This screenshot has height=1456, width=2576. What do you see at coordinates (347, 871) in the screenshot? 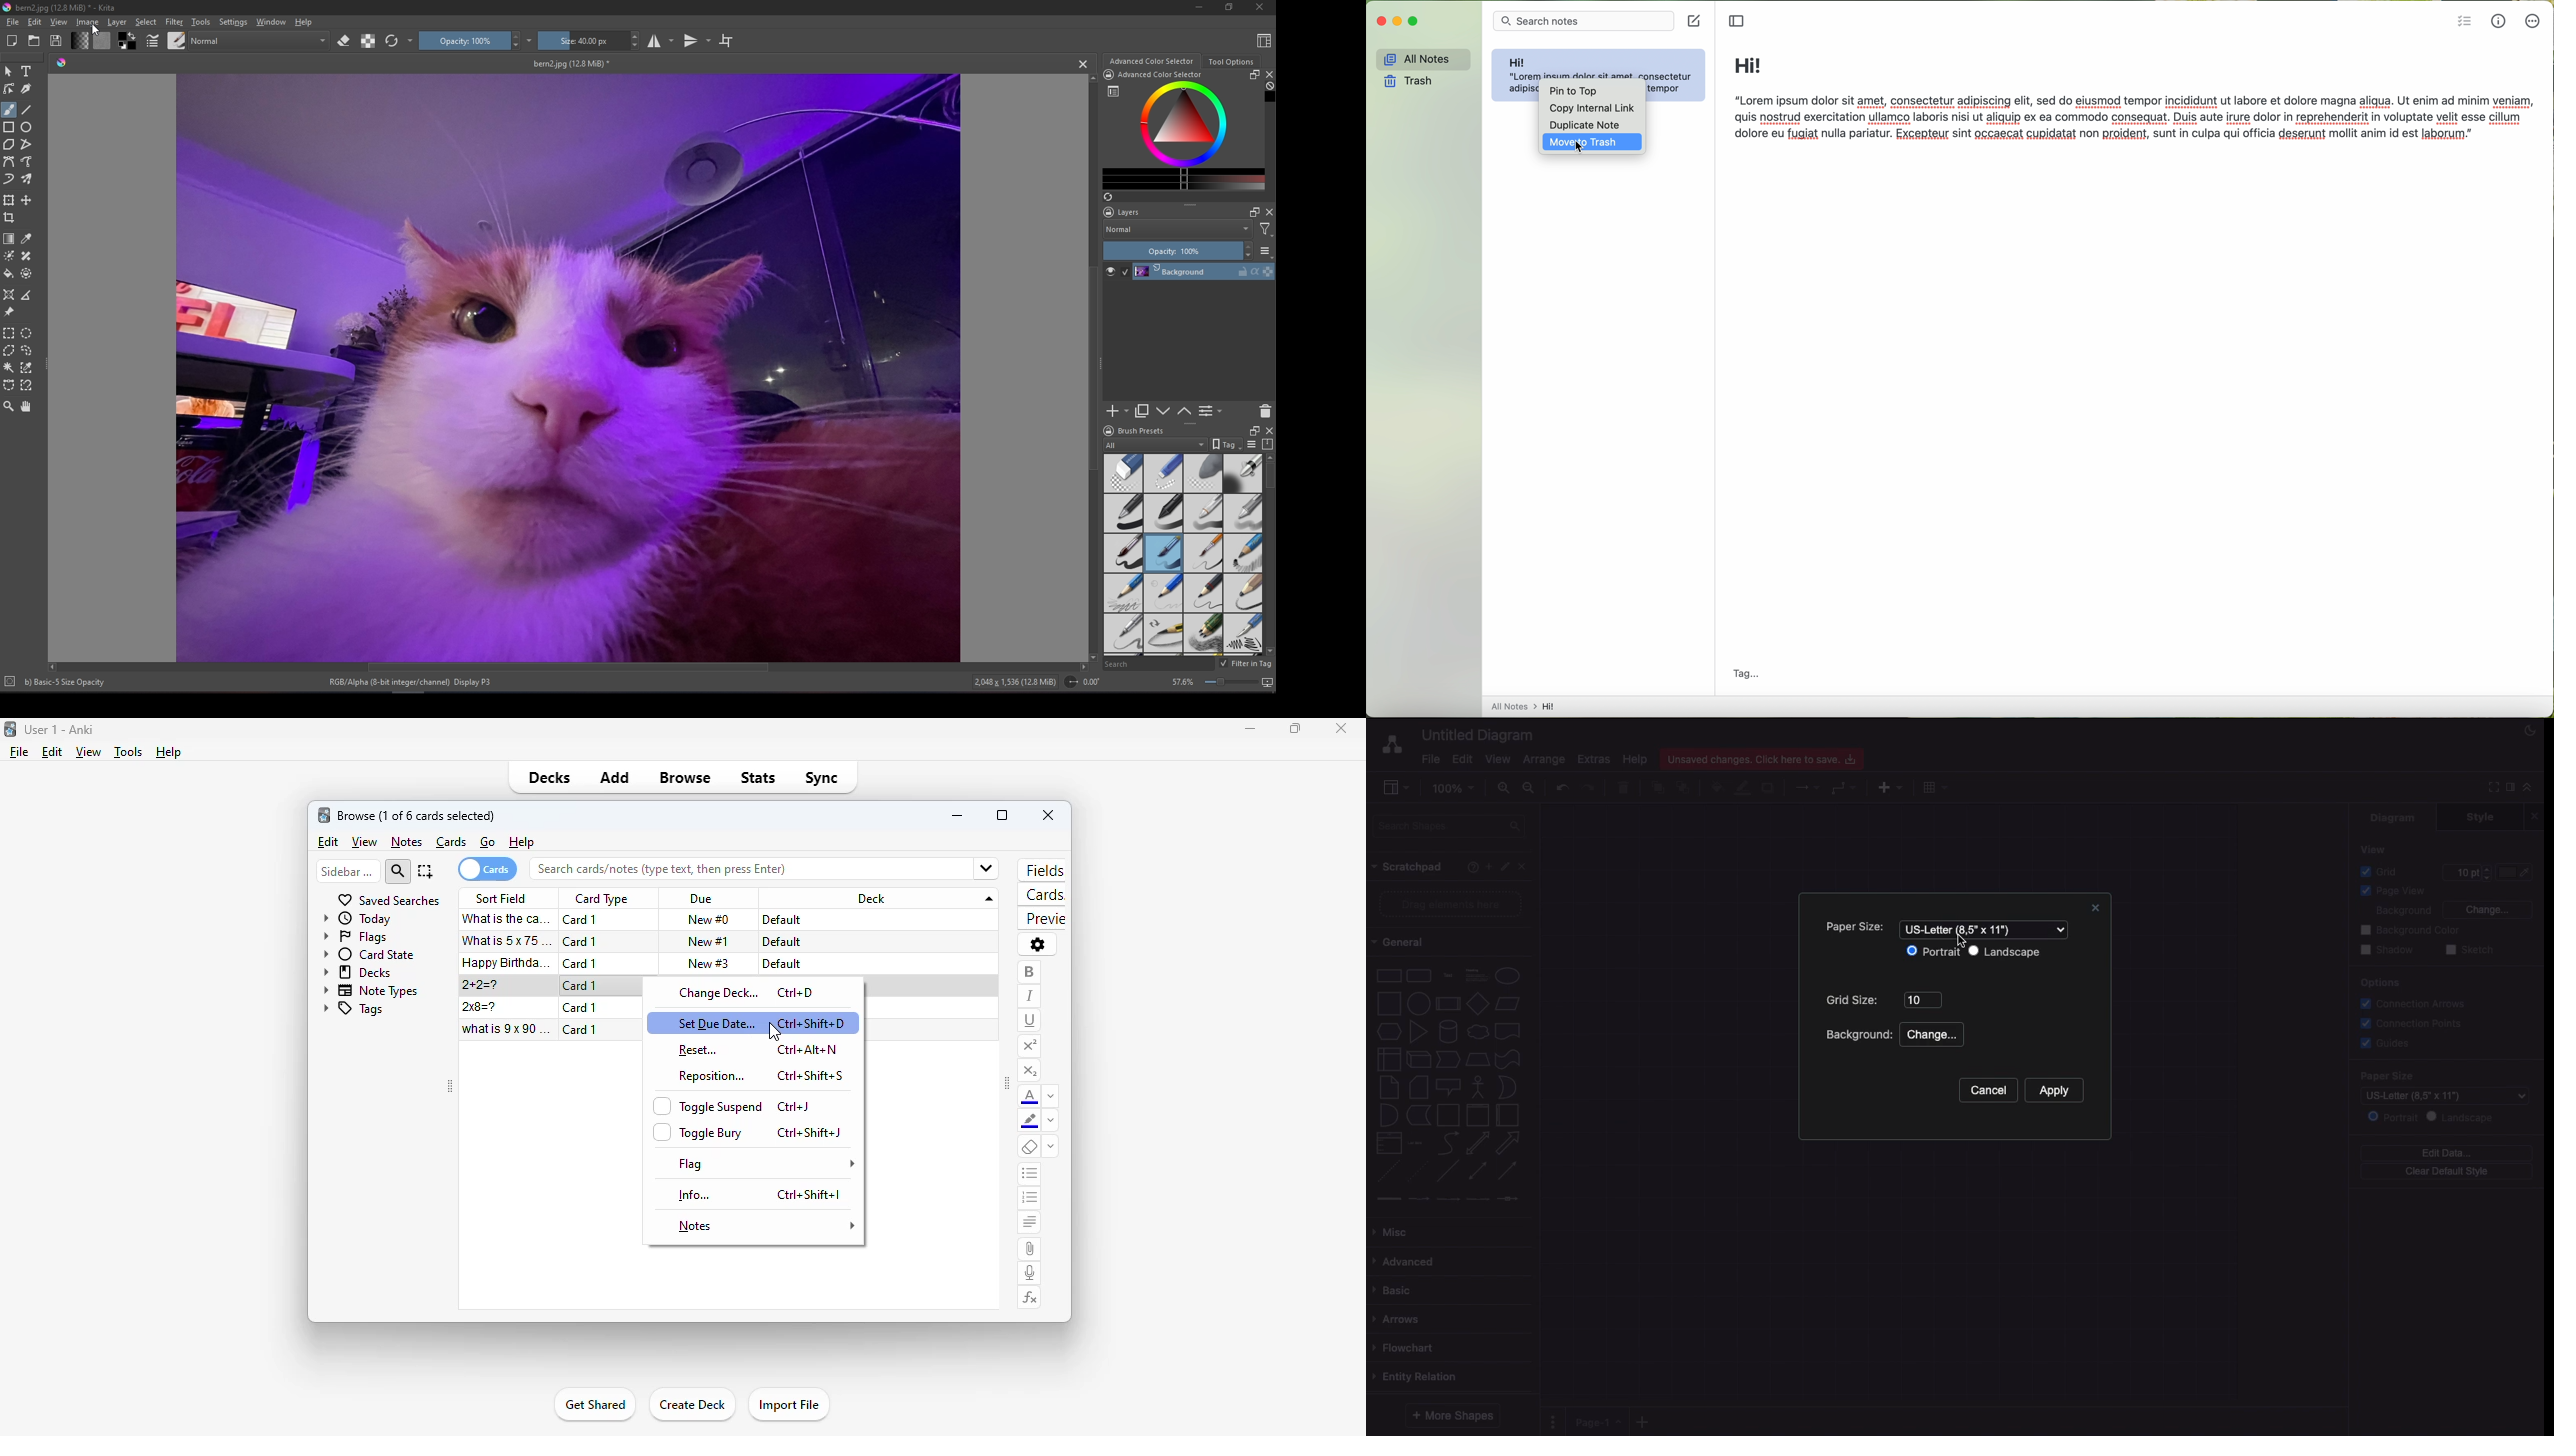
I see `sidebar filter` at bounding box center [347, 871].